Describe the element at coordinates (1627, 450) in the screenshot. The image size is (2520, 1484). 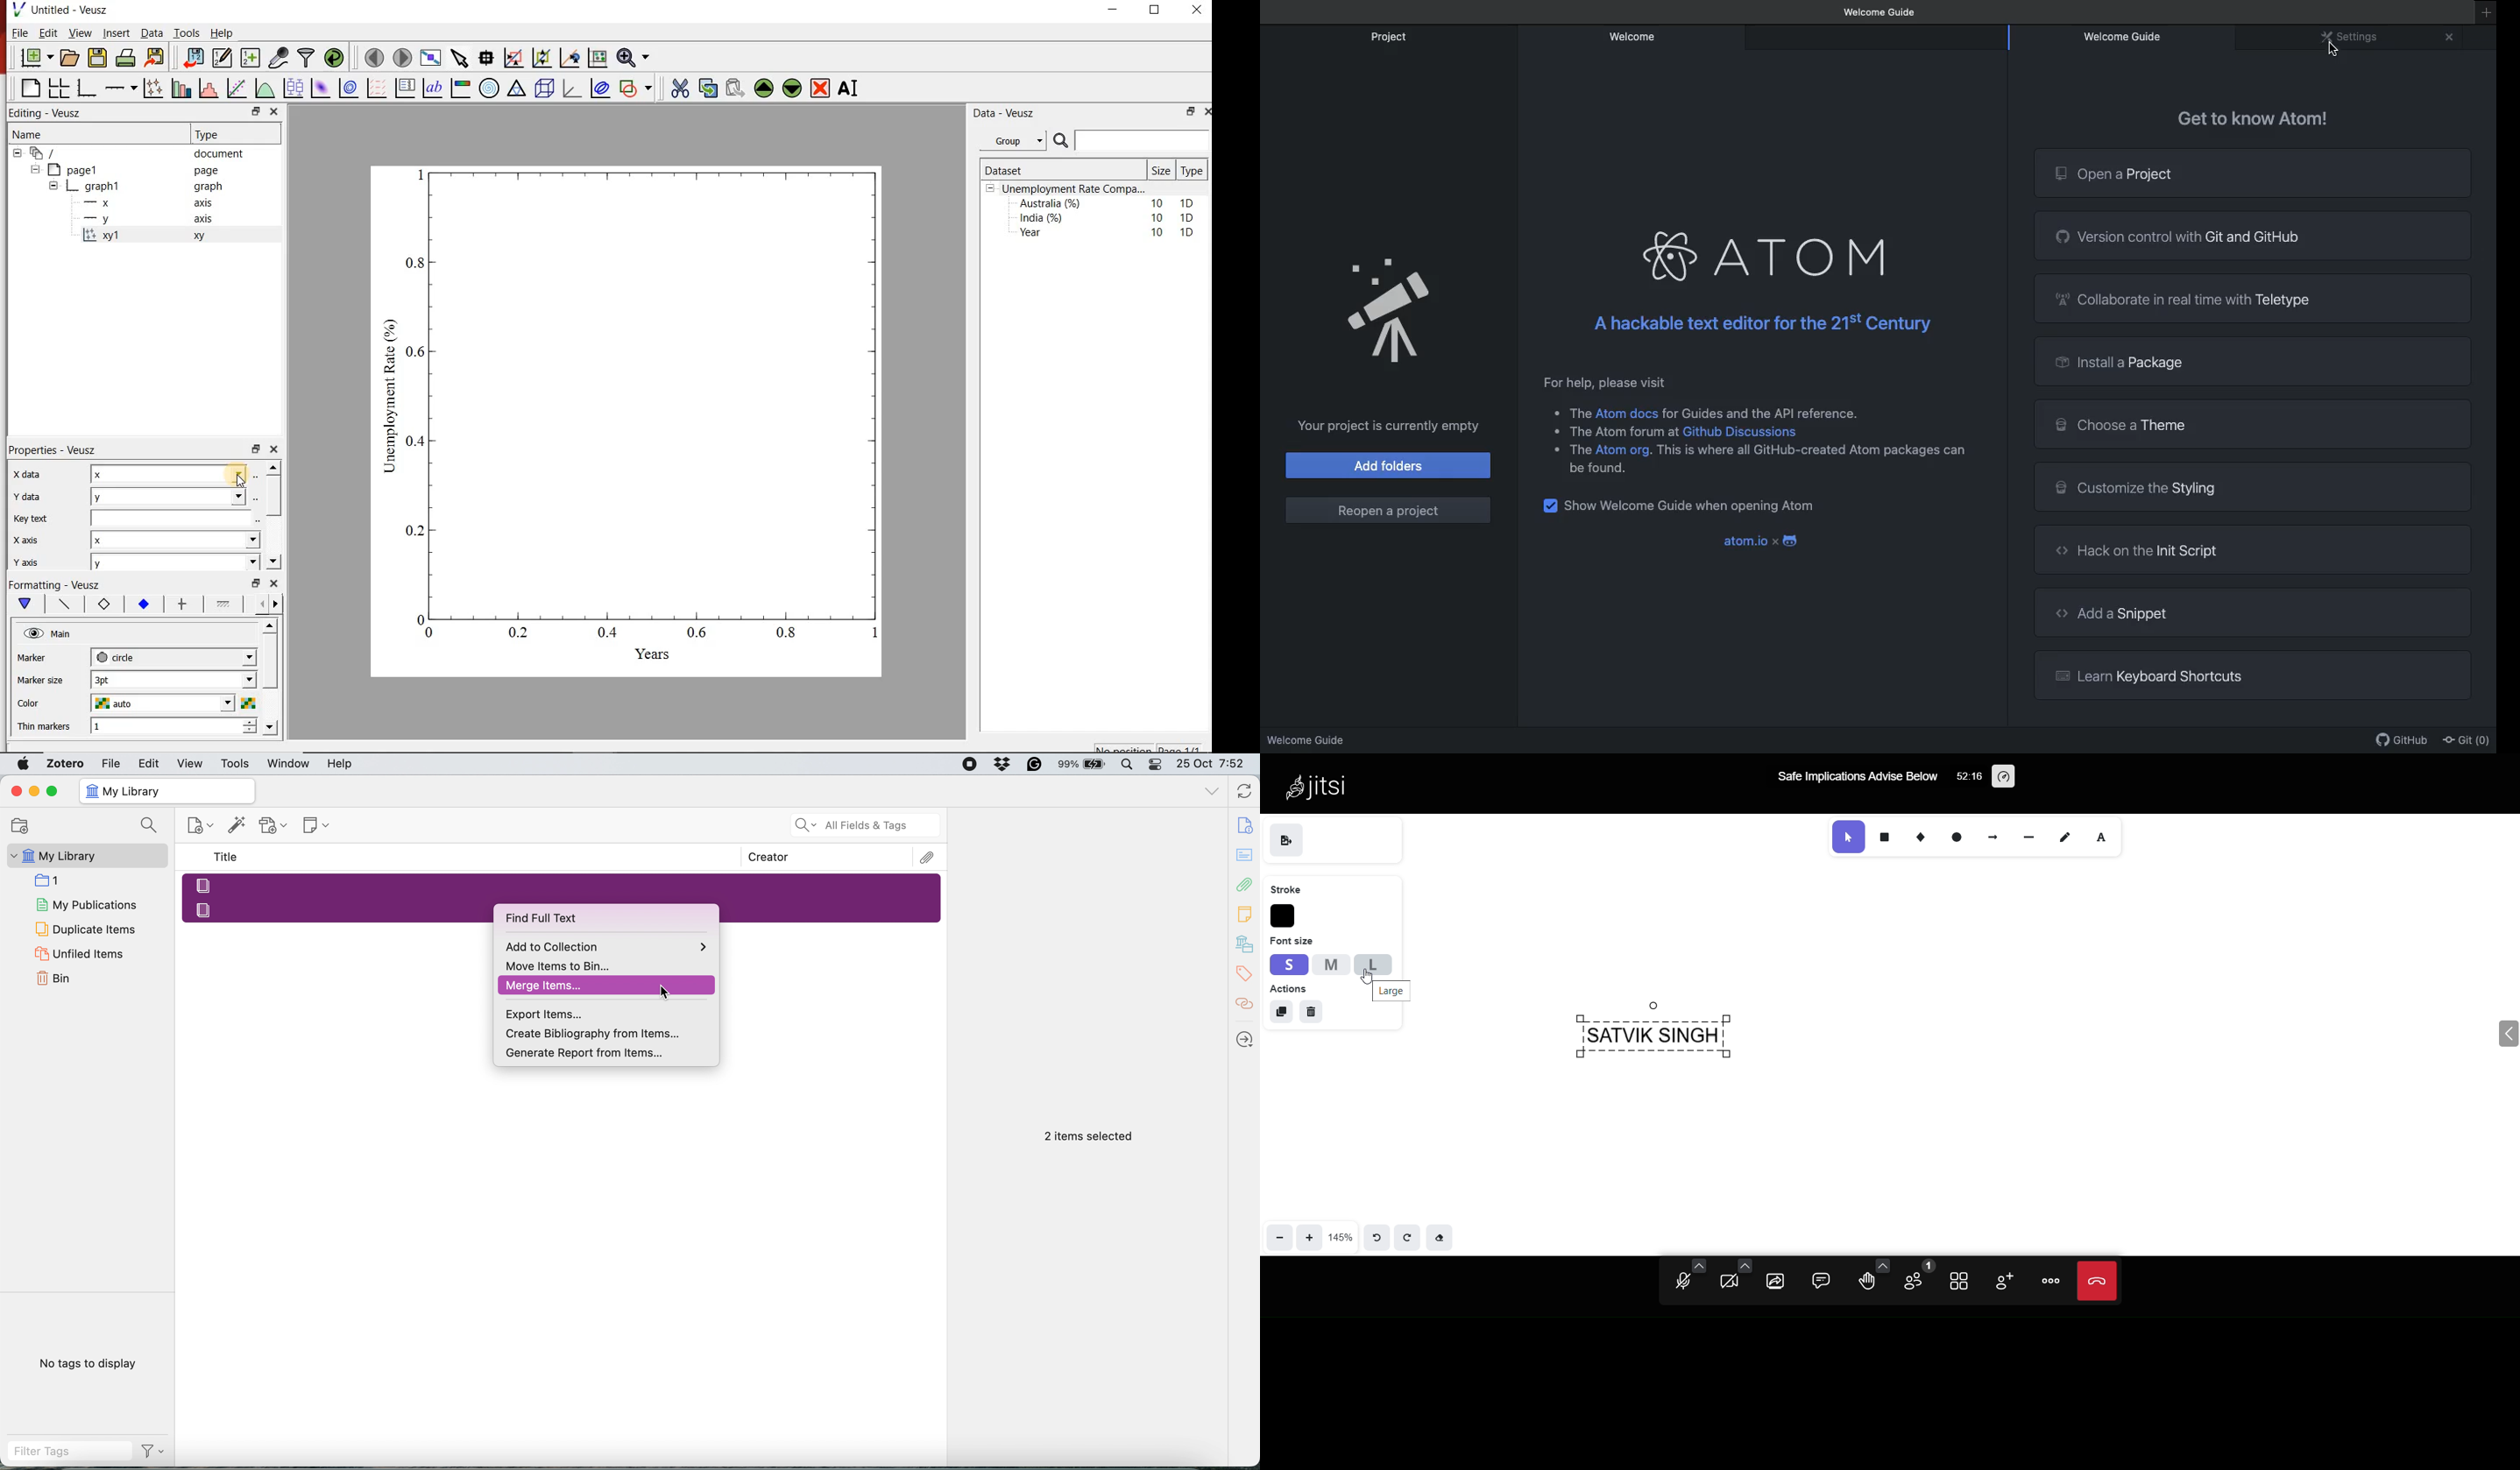
I see ` Atom org.` at that location.